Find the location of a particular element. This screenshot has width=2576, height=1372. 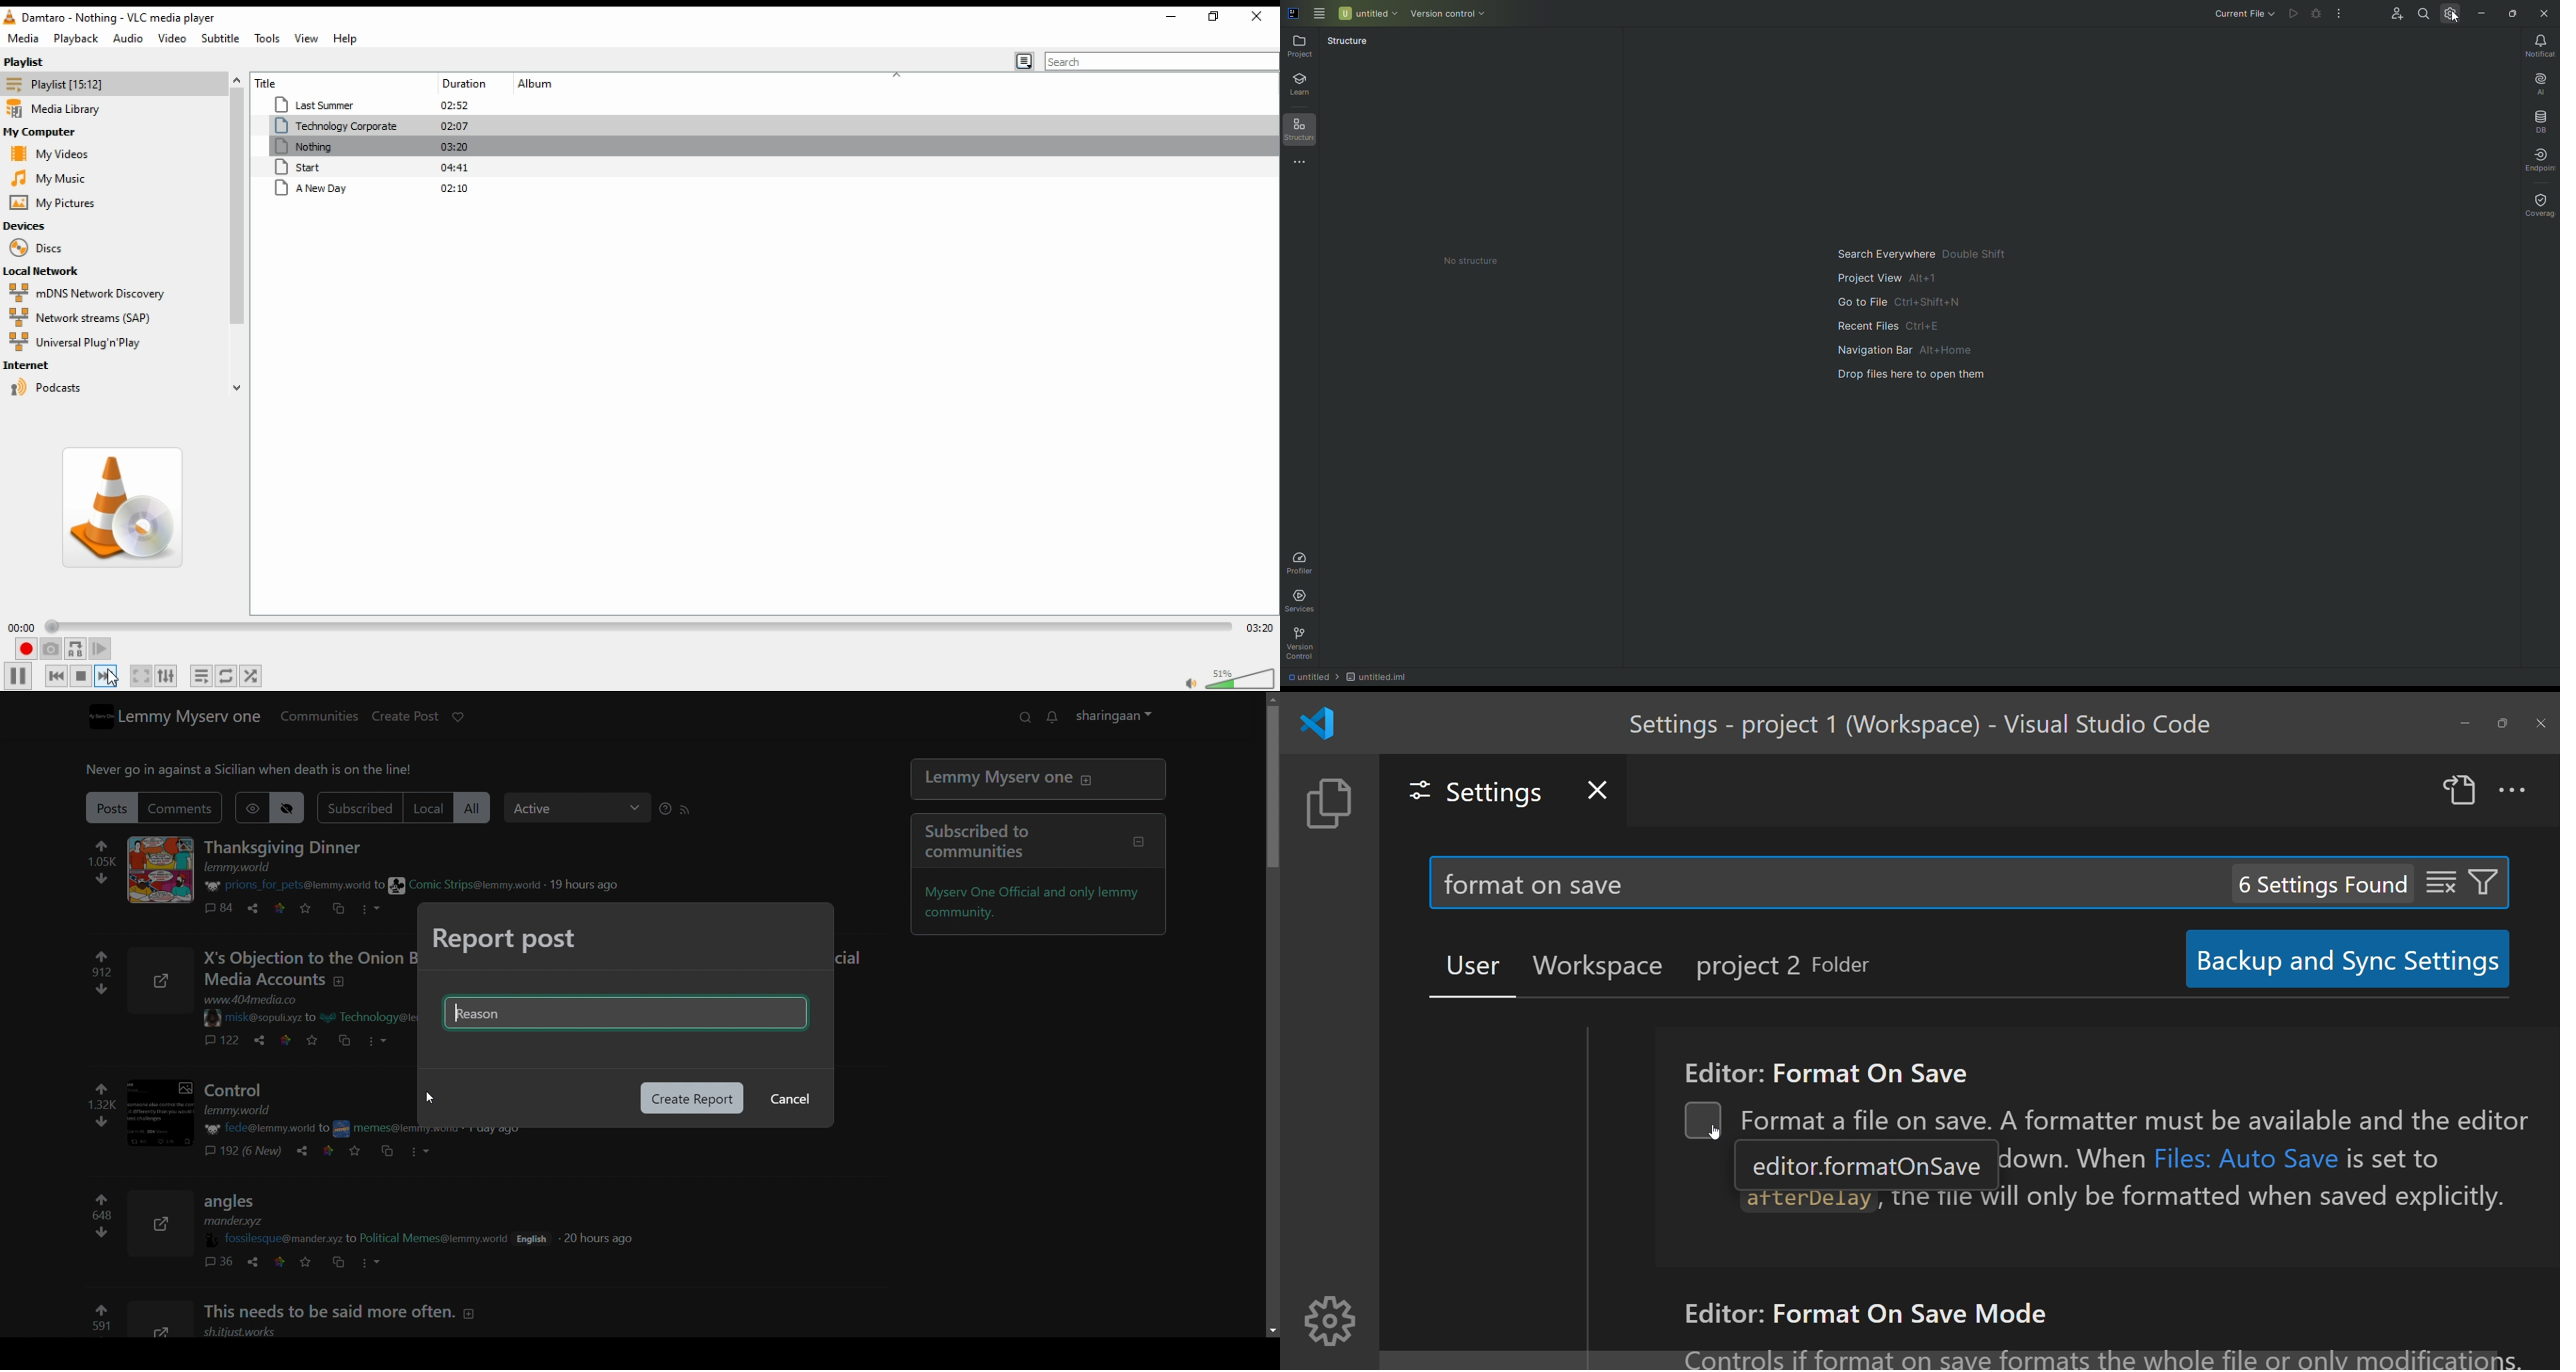

username is located at coordinates (266, 1017).